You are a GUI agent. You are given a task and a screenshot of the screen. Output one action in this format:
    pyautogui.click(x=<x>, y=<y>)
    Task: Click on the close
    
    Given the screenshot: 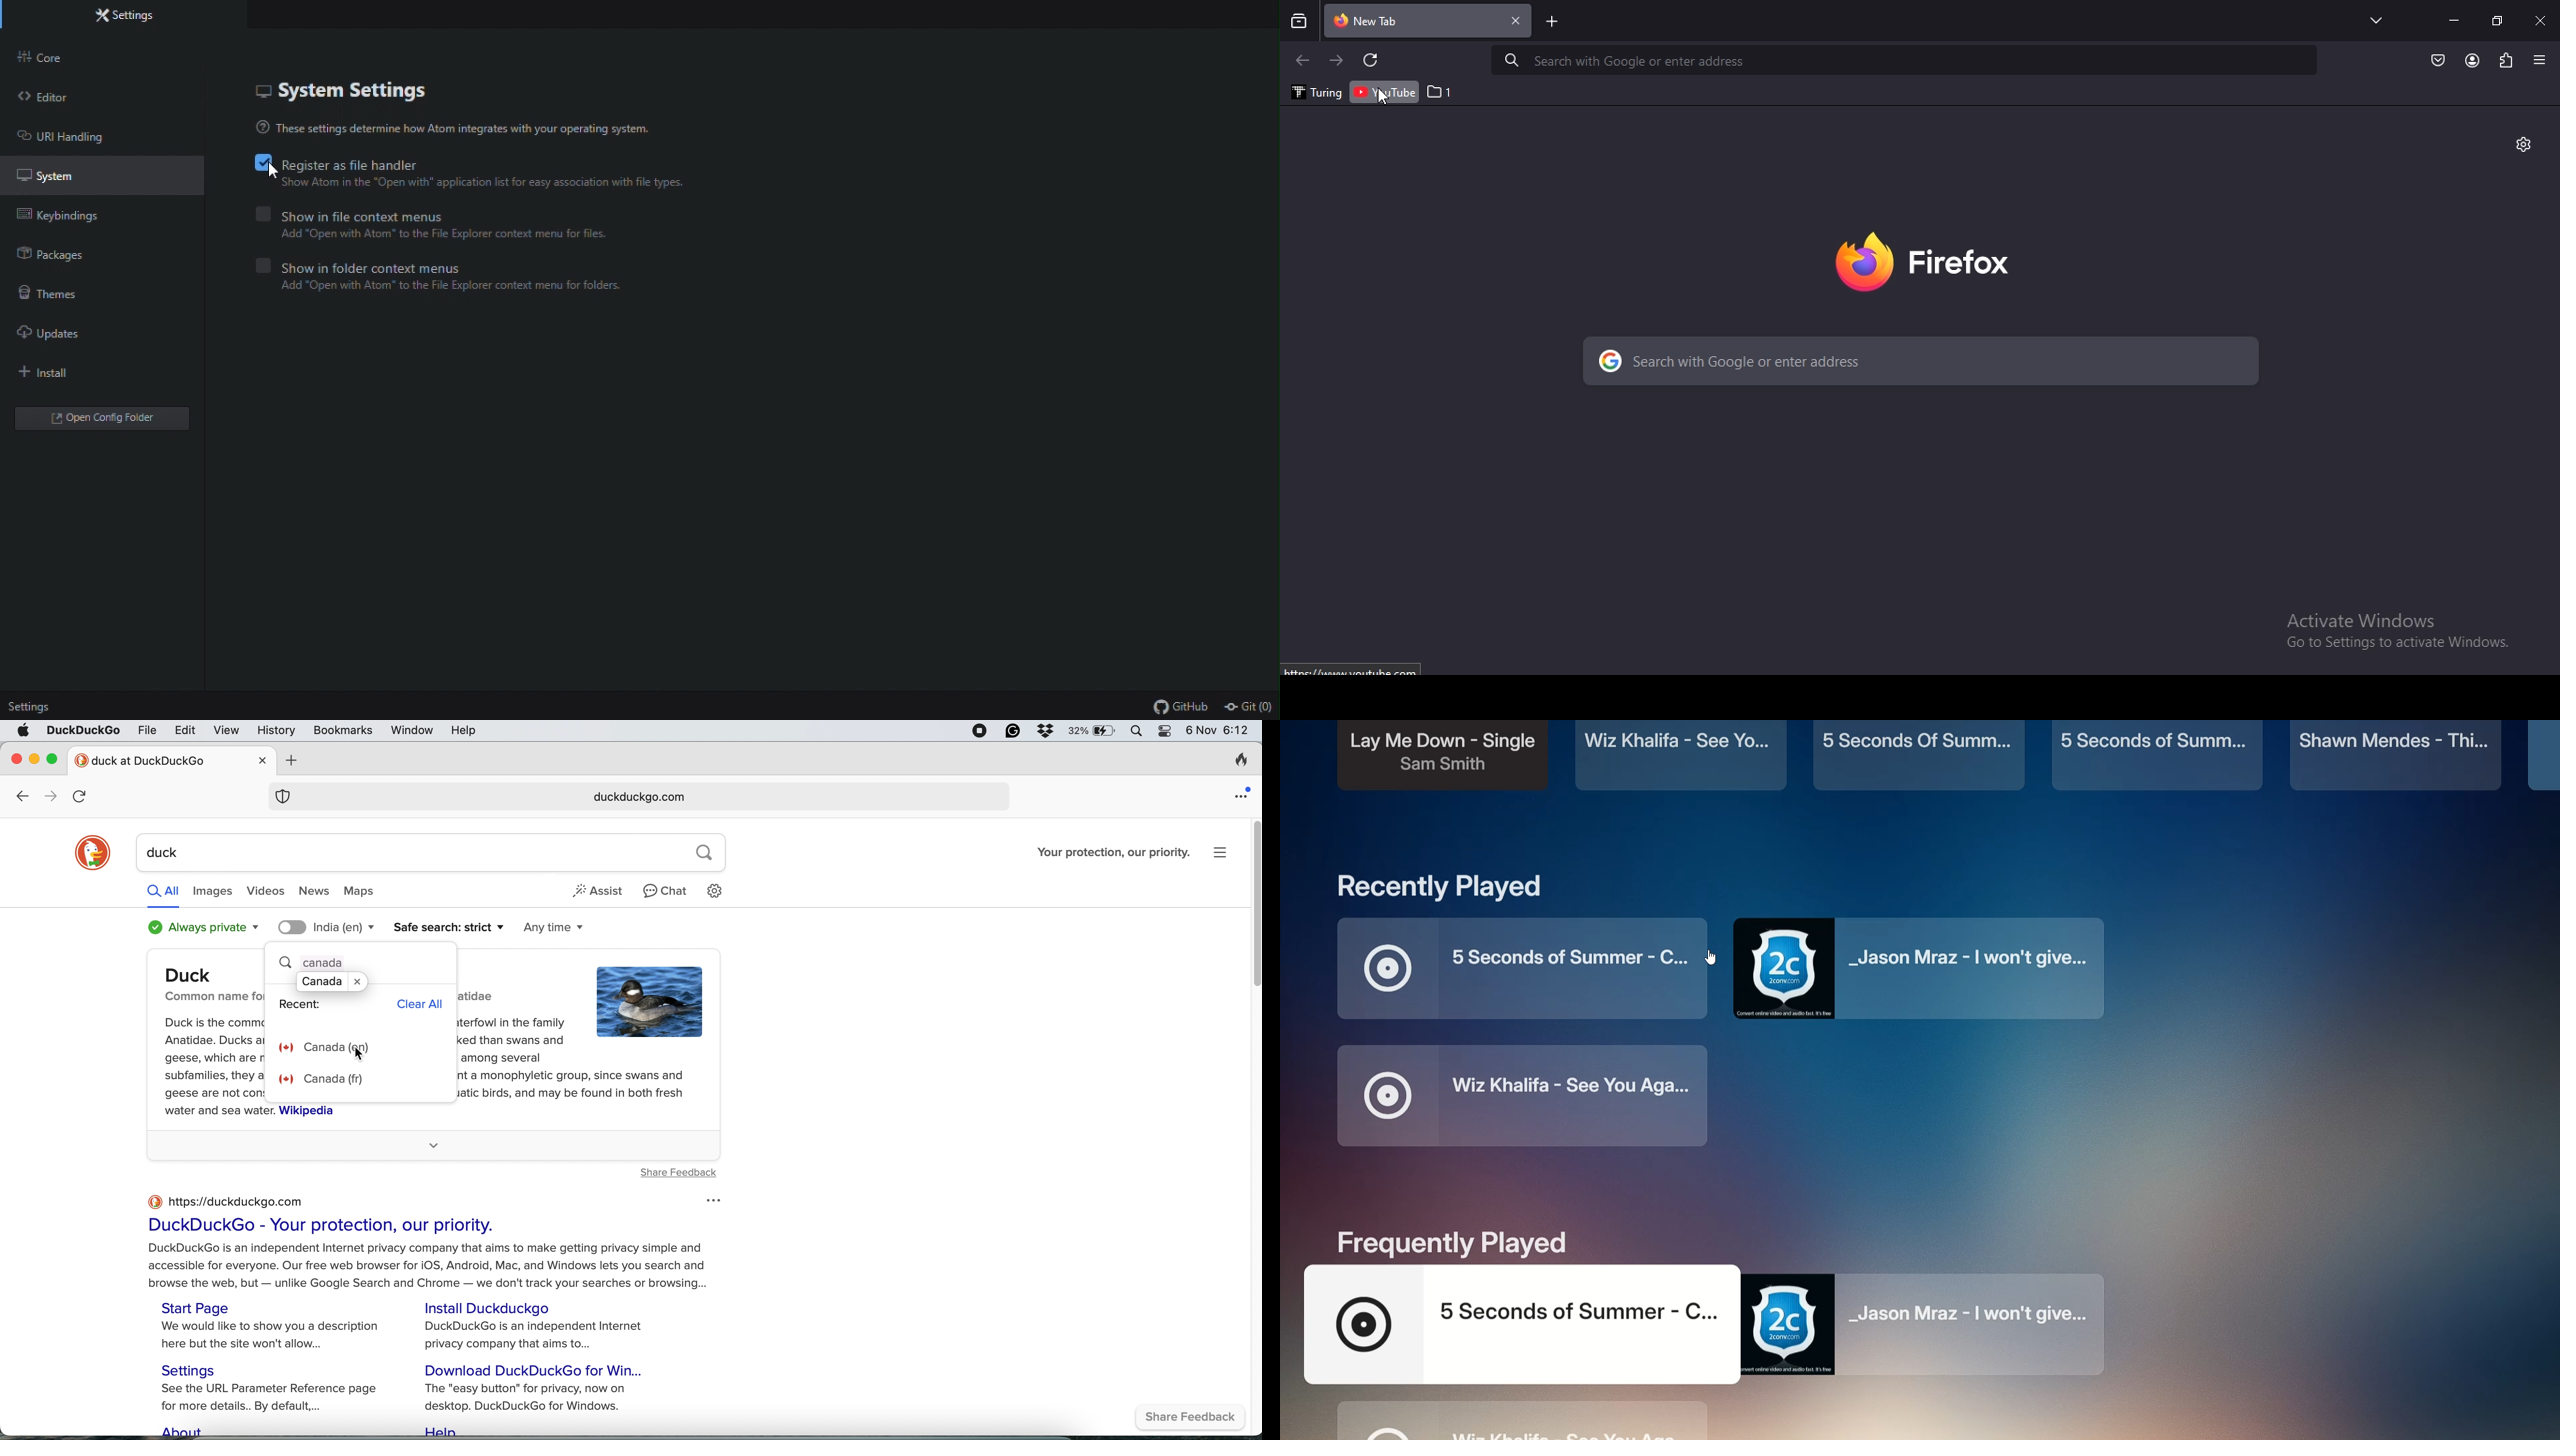 What is the action you would take?
    pyautogui.click(x=2542, y=20)
    